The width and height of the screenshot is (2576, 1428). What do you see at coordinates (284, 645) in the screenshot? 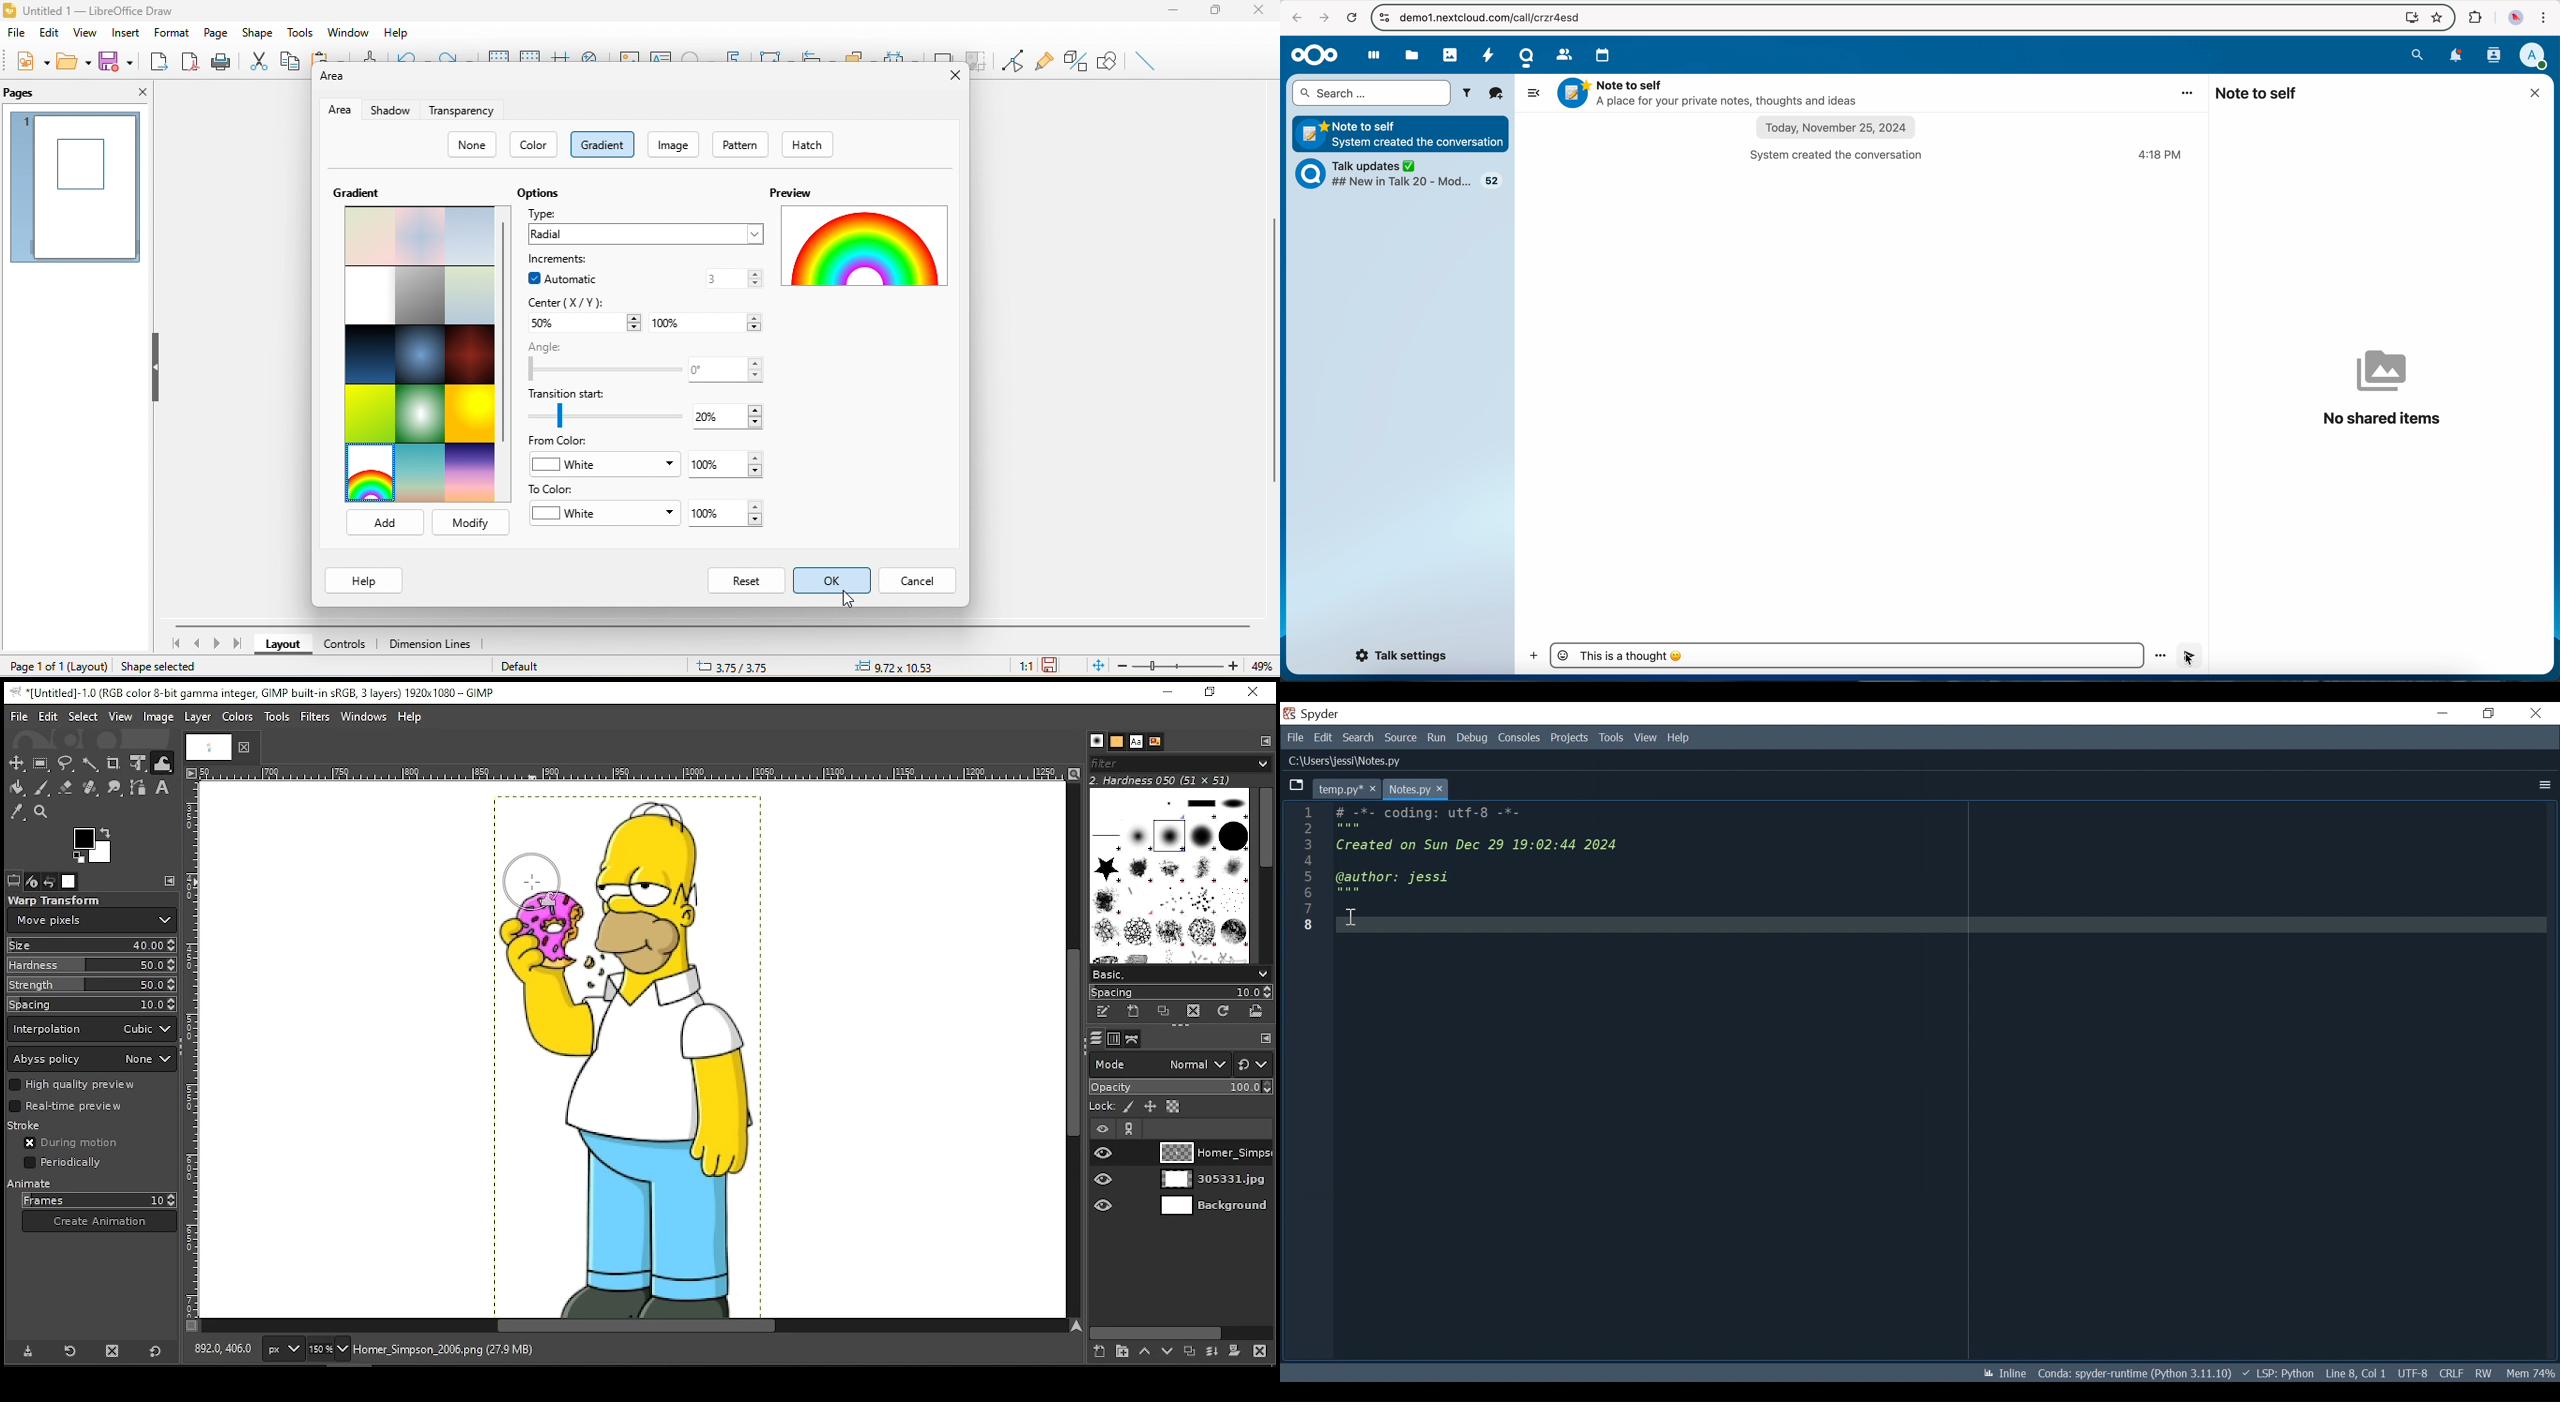
I see `layout` at bounding box center [284, 645].